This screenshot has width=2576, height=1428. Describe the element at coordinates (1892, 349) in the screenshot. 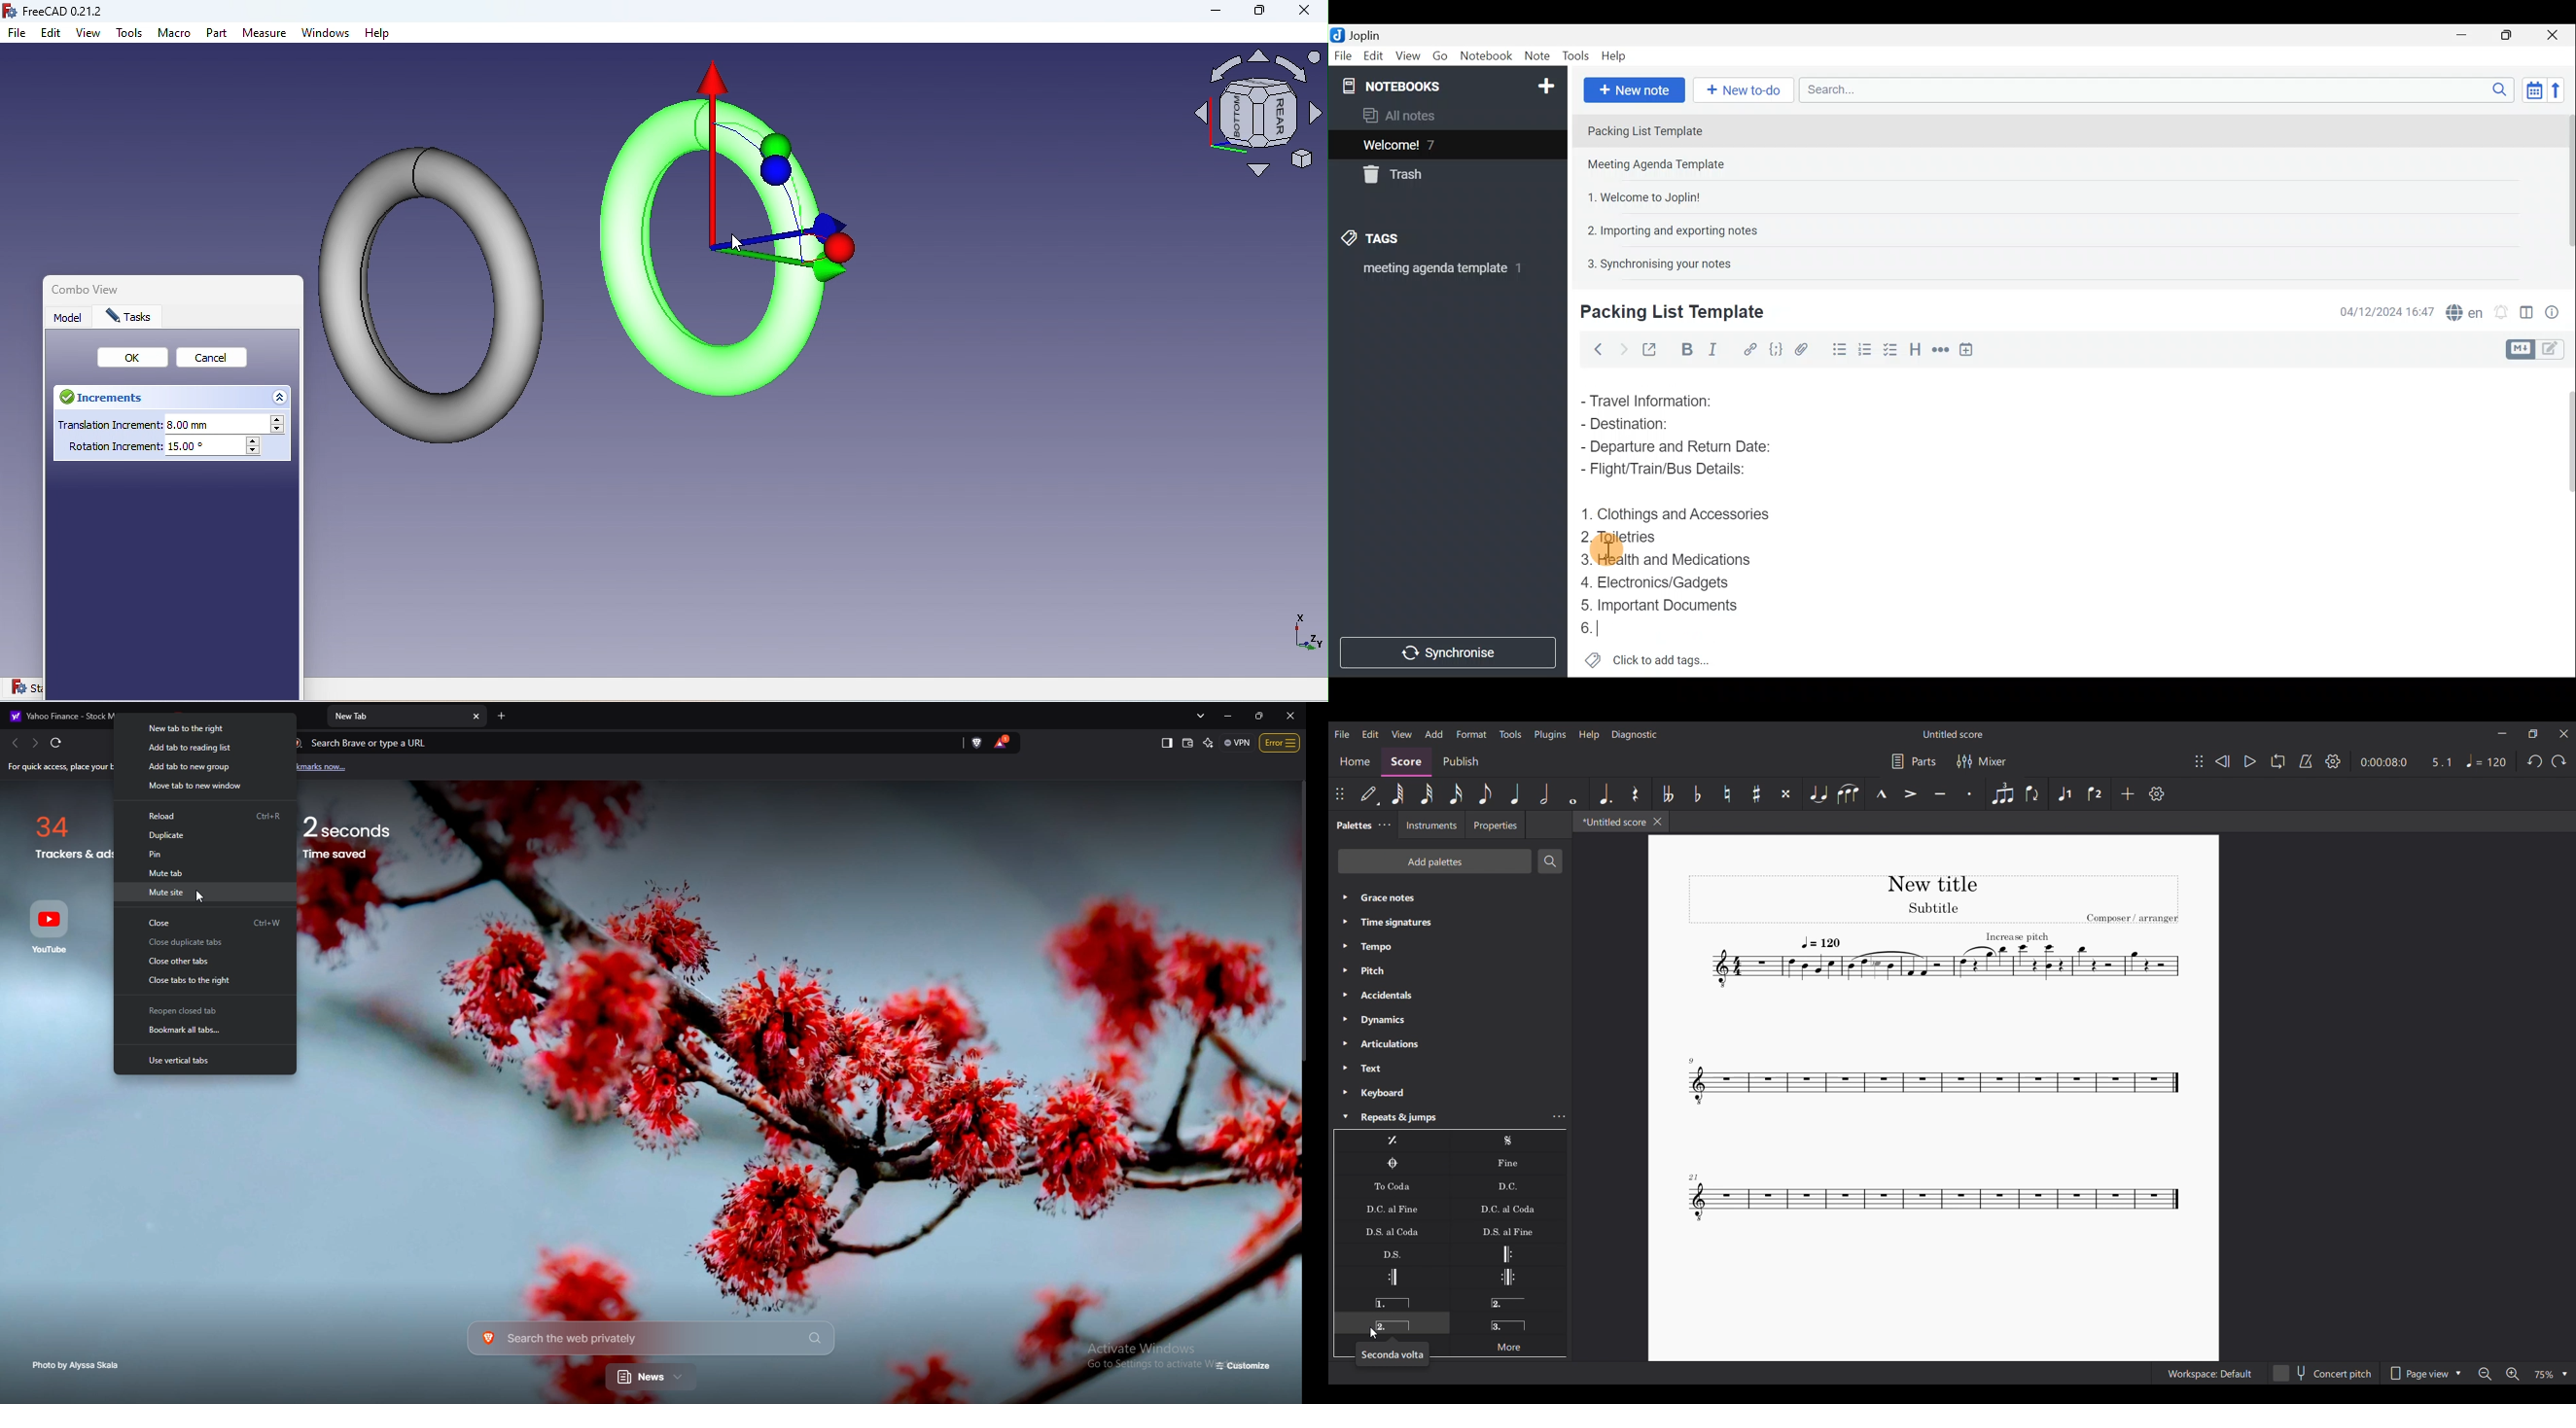

I see `Numbered list` at that location.